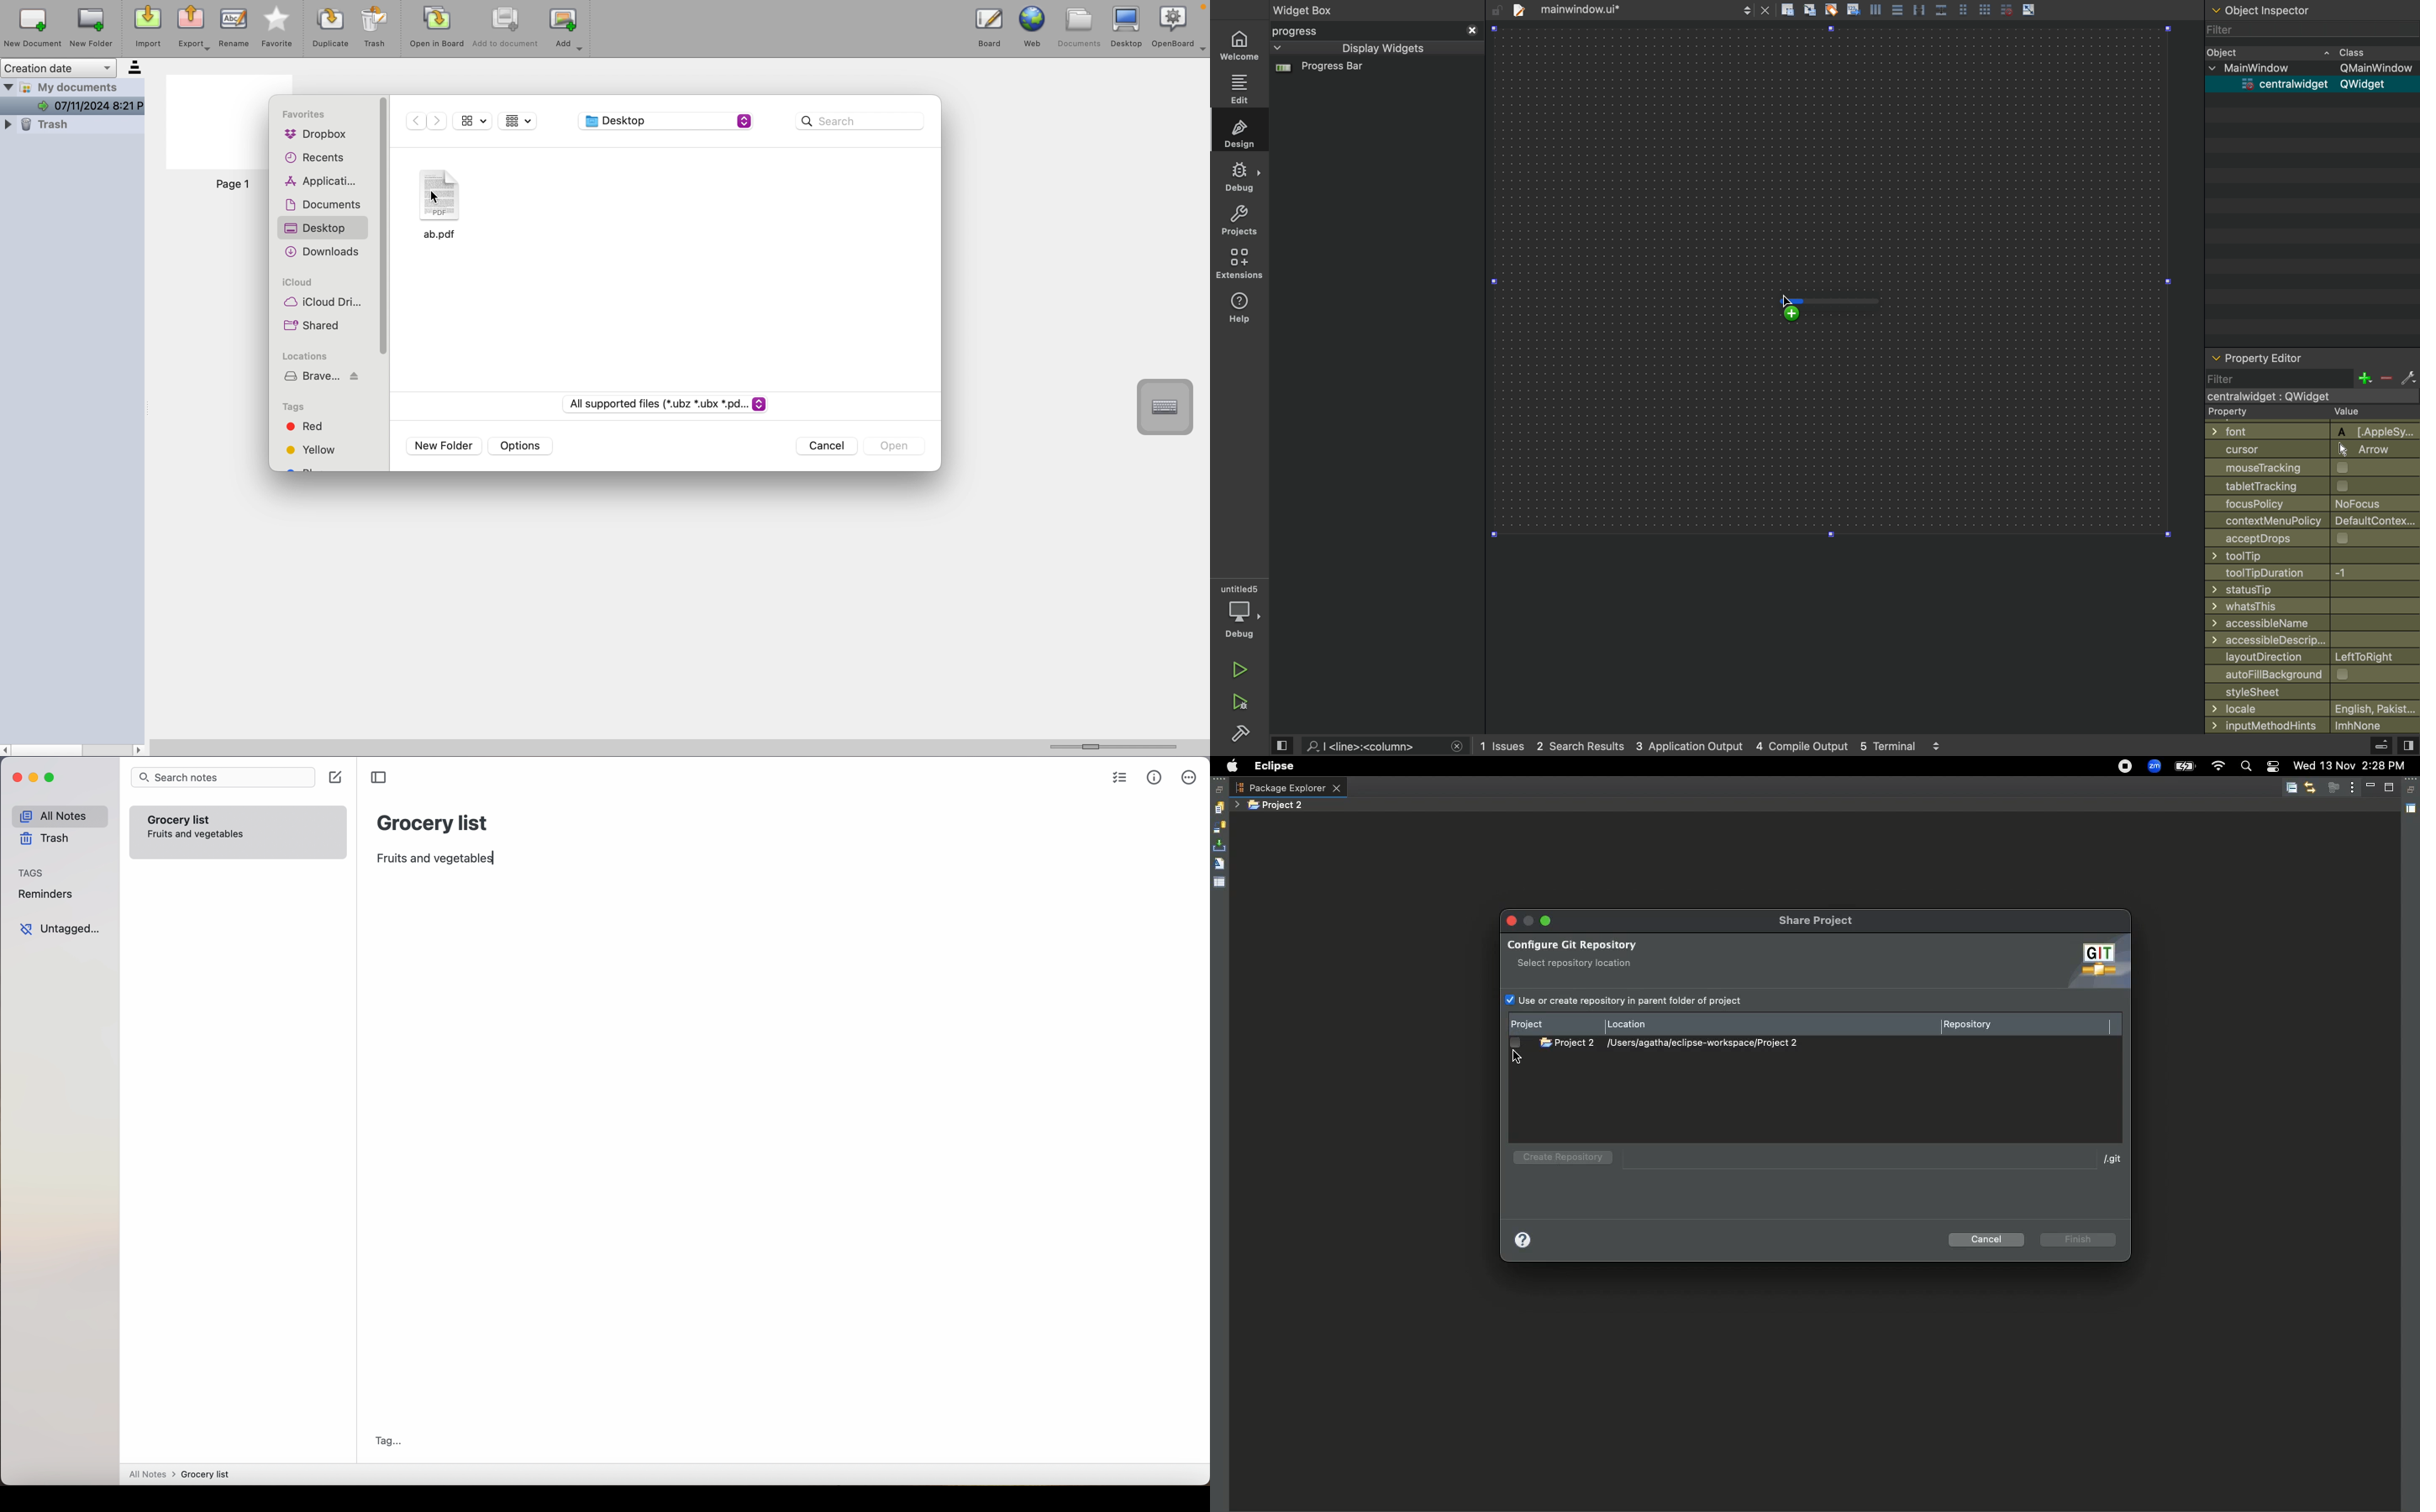 This screenshot has height=1512, width=2436. I want to click on new folder, so click(447, 446).